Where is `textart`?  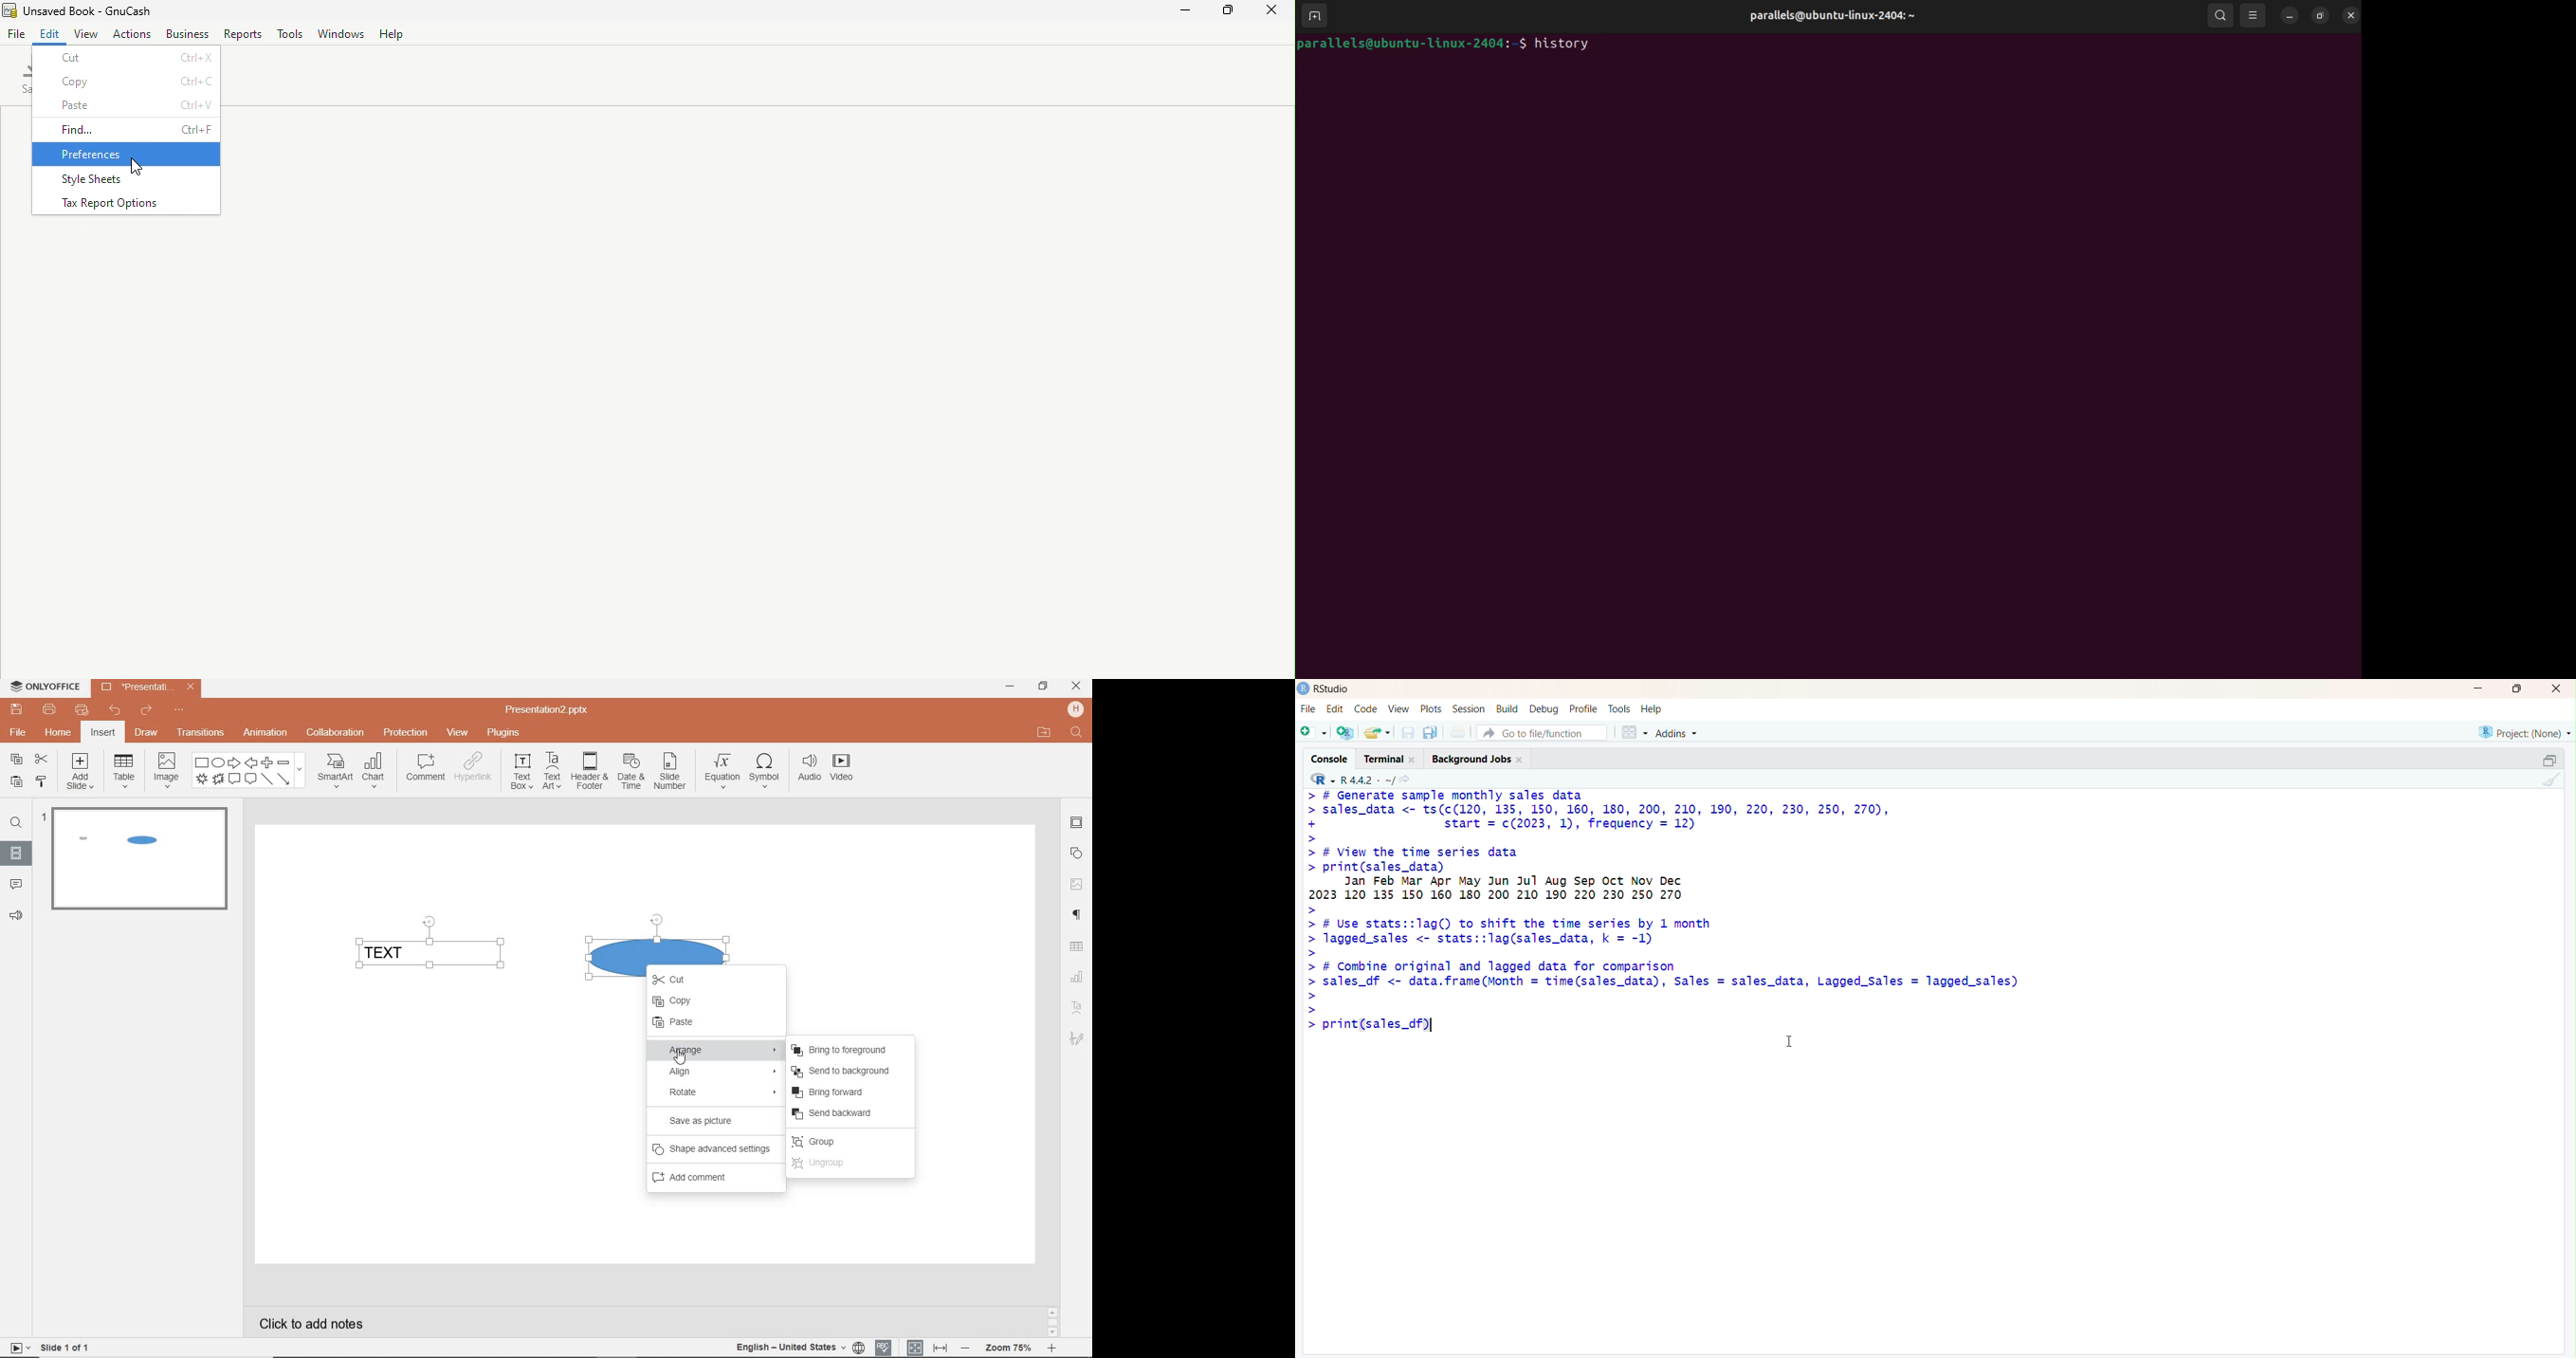
textart is located at coordinates (551, 770).